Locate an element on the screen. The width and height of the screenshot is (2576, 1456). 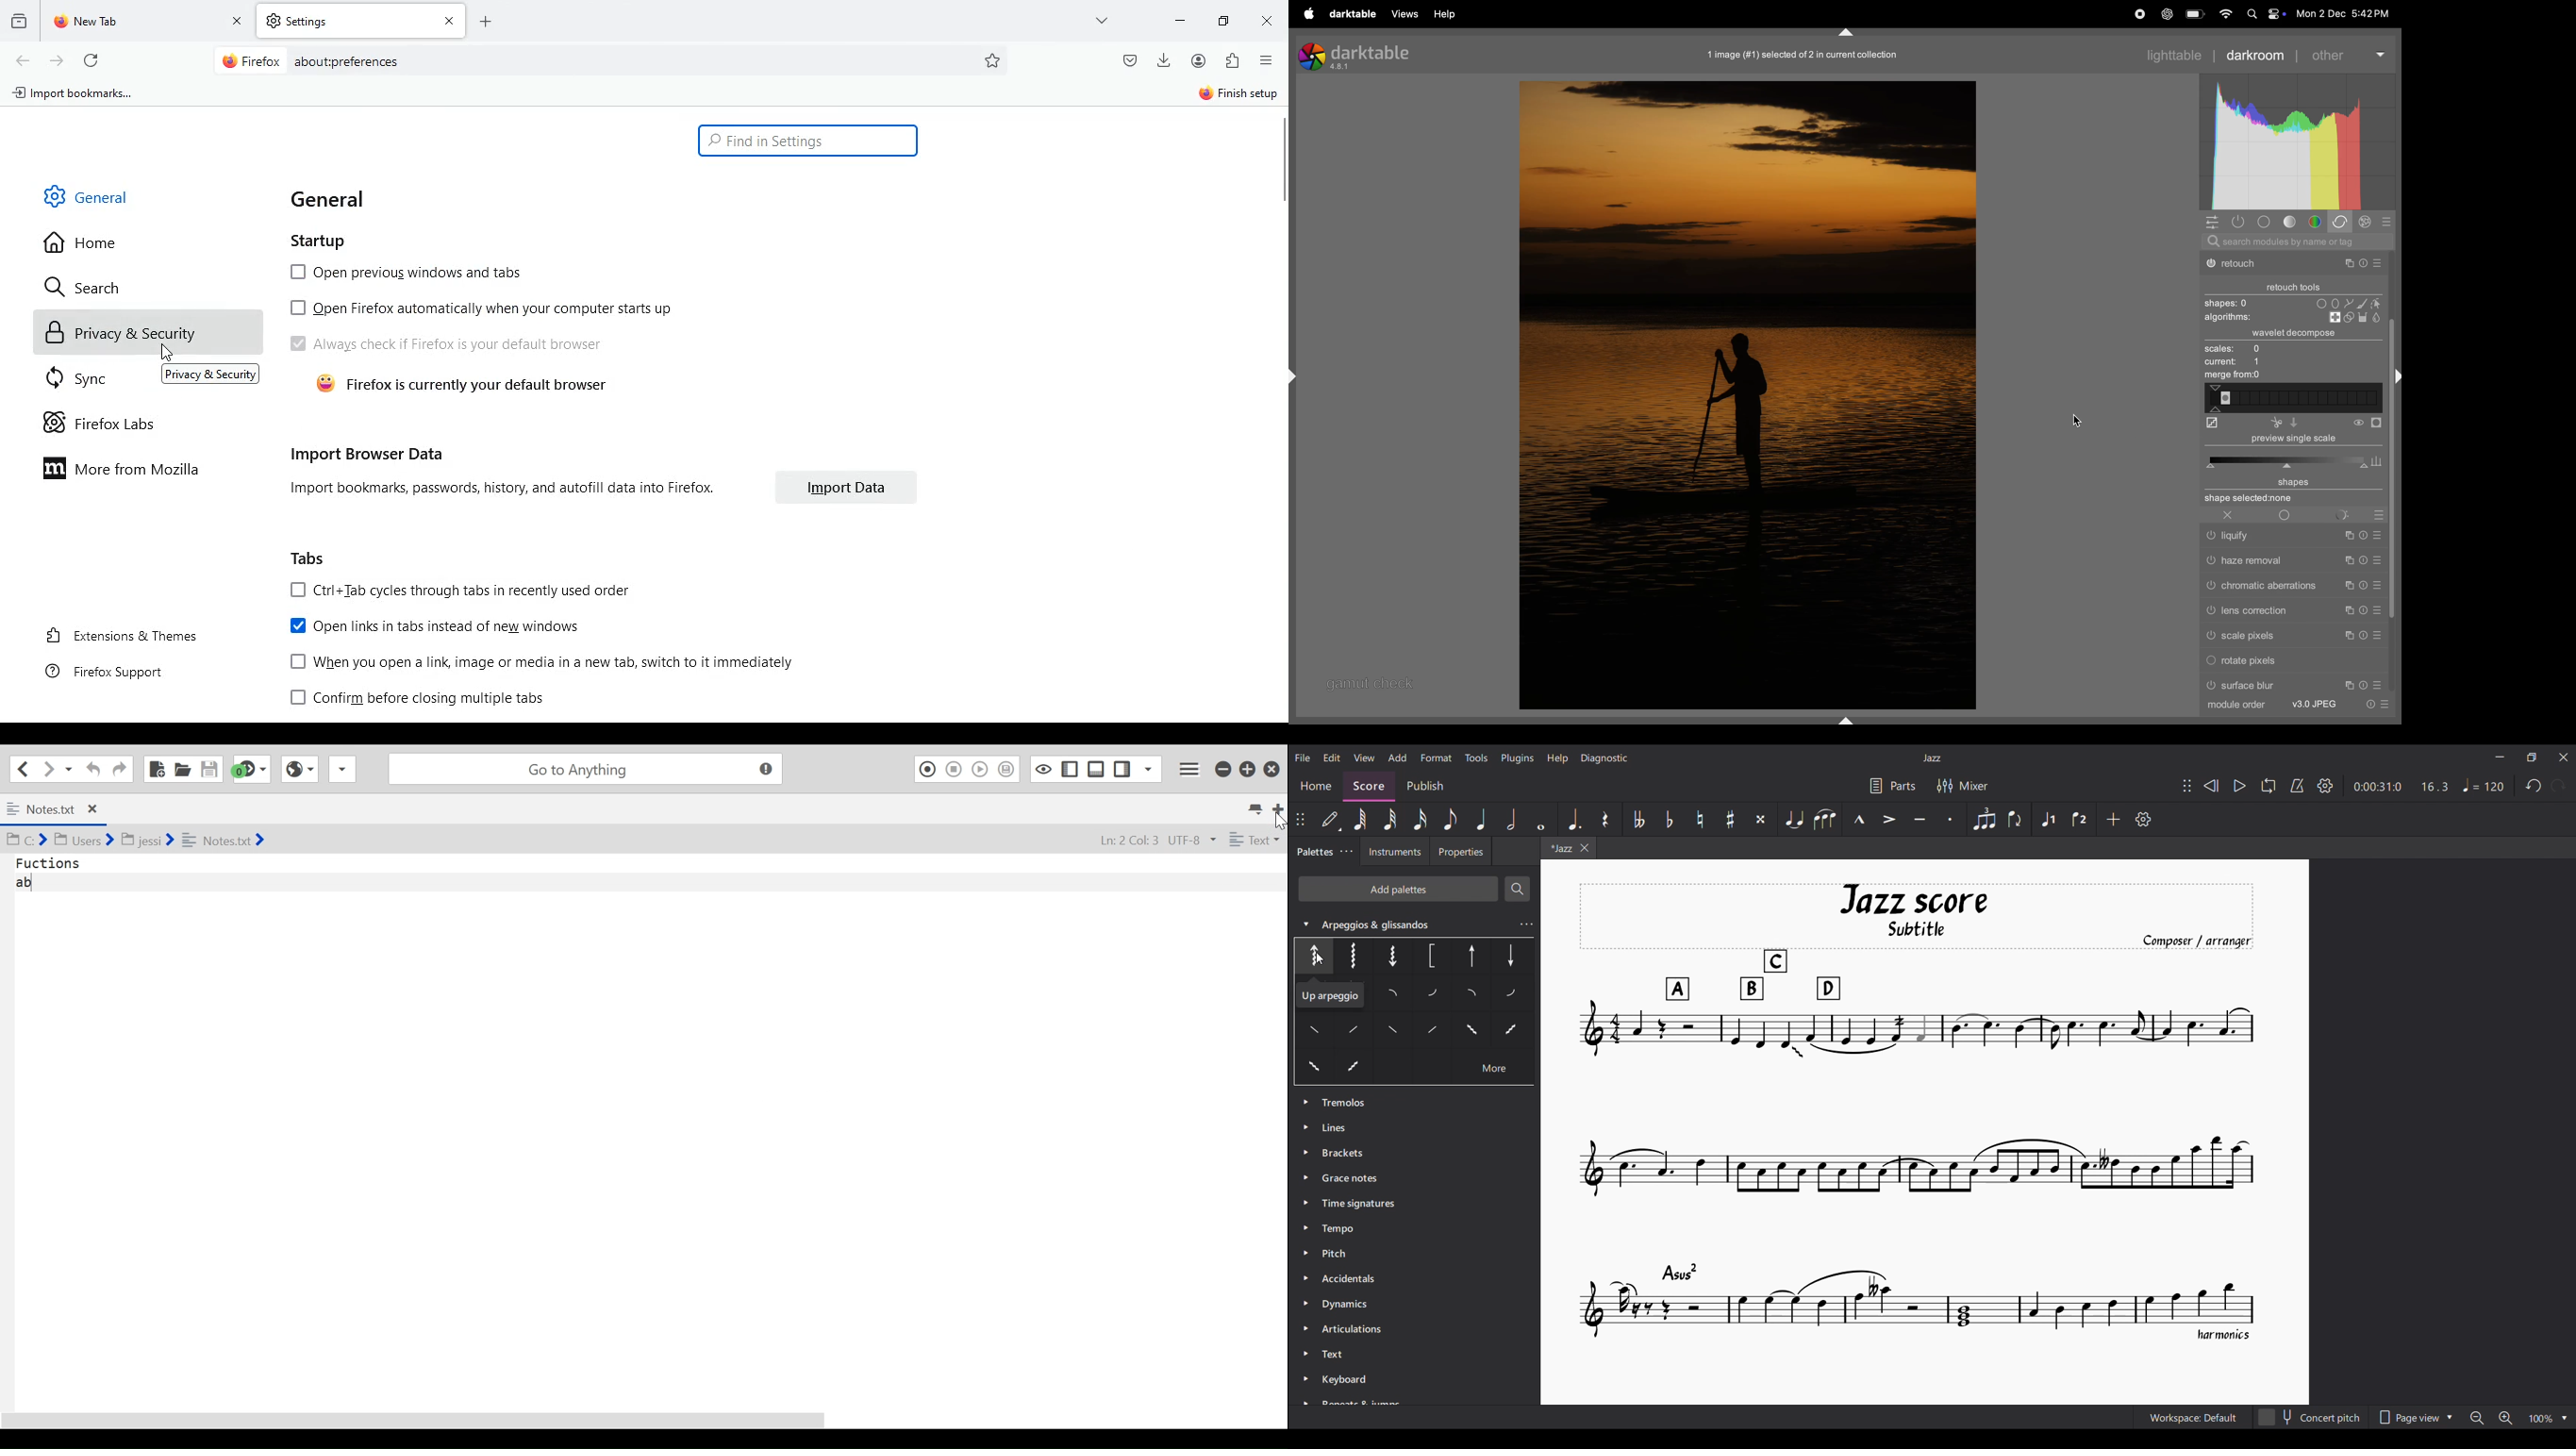
Duration and ratio is located at coordinates (2401, 786).